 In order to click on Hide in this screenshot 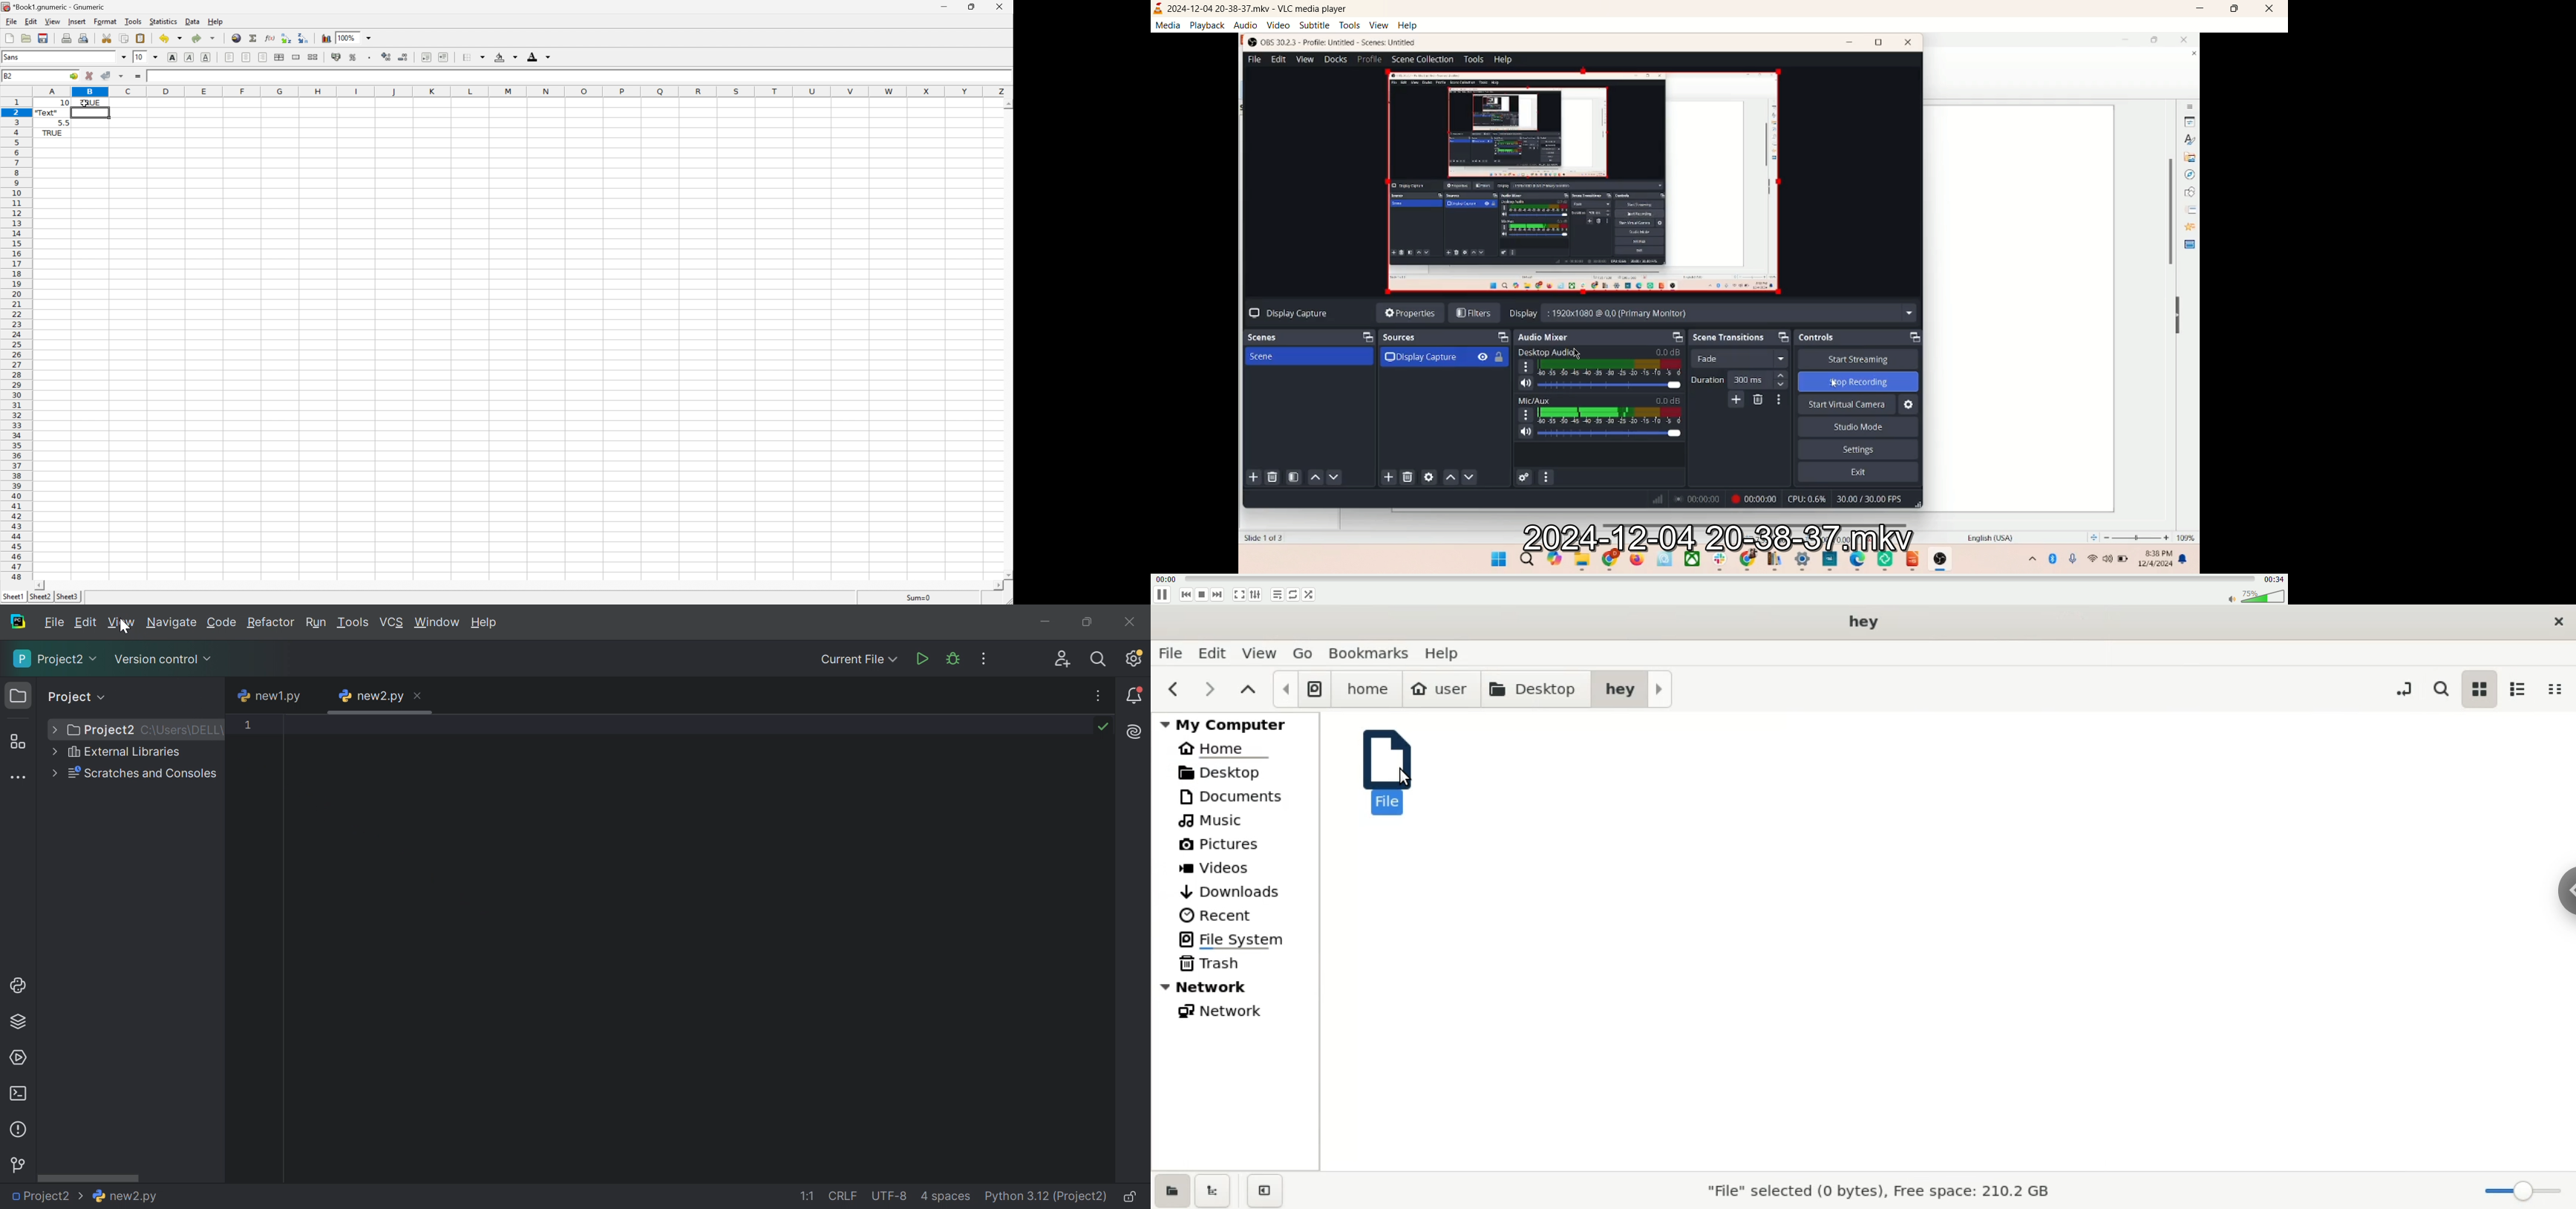, I will do `click(1101, 696)`.